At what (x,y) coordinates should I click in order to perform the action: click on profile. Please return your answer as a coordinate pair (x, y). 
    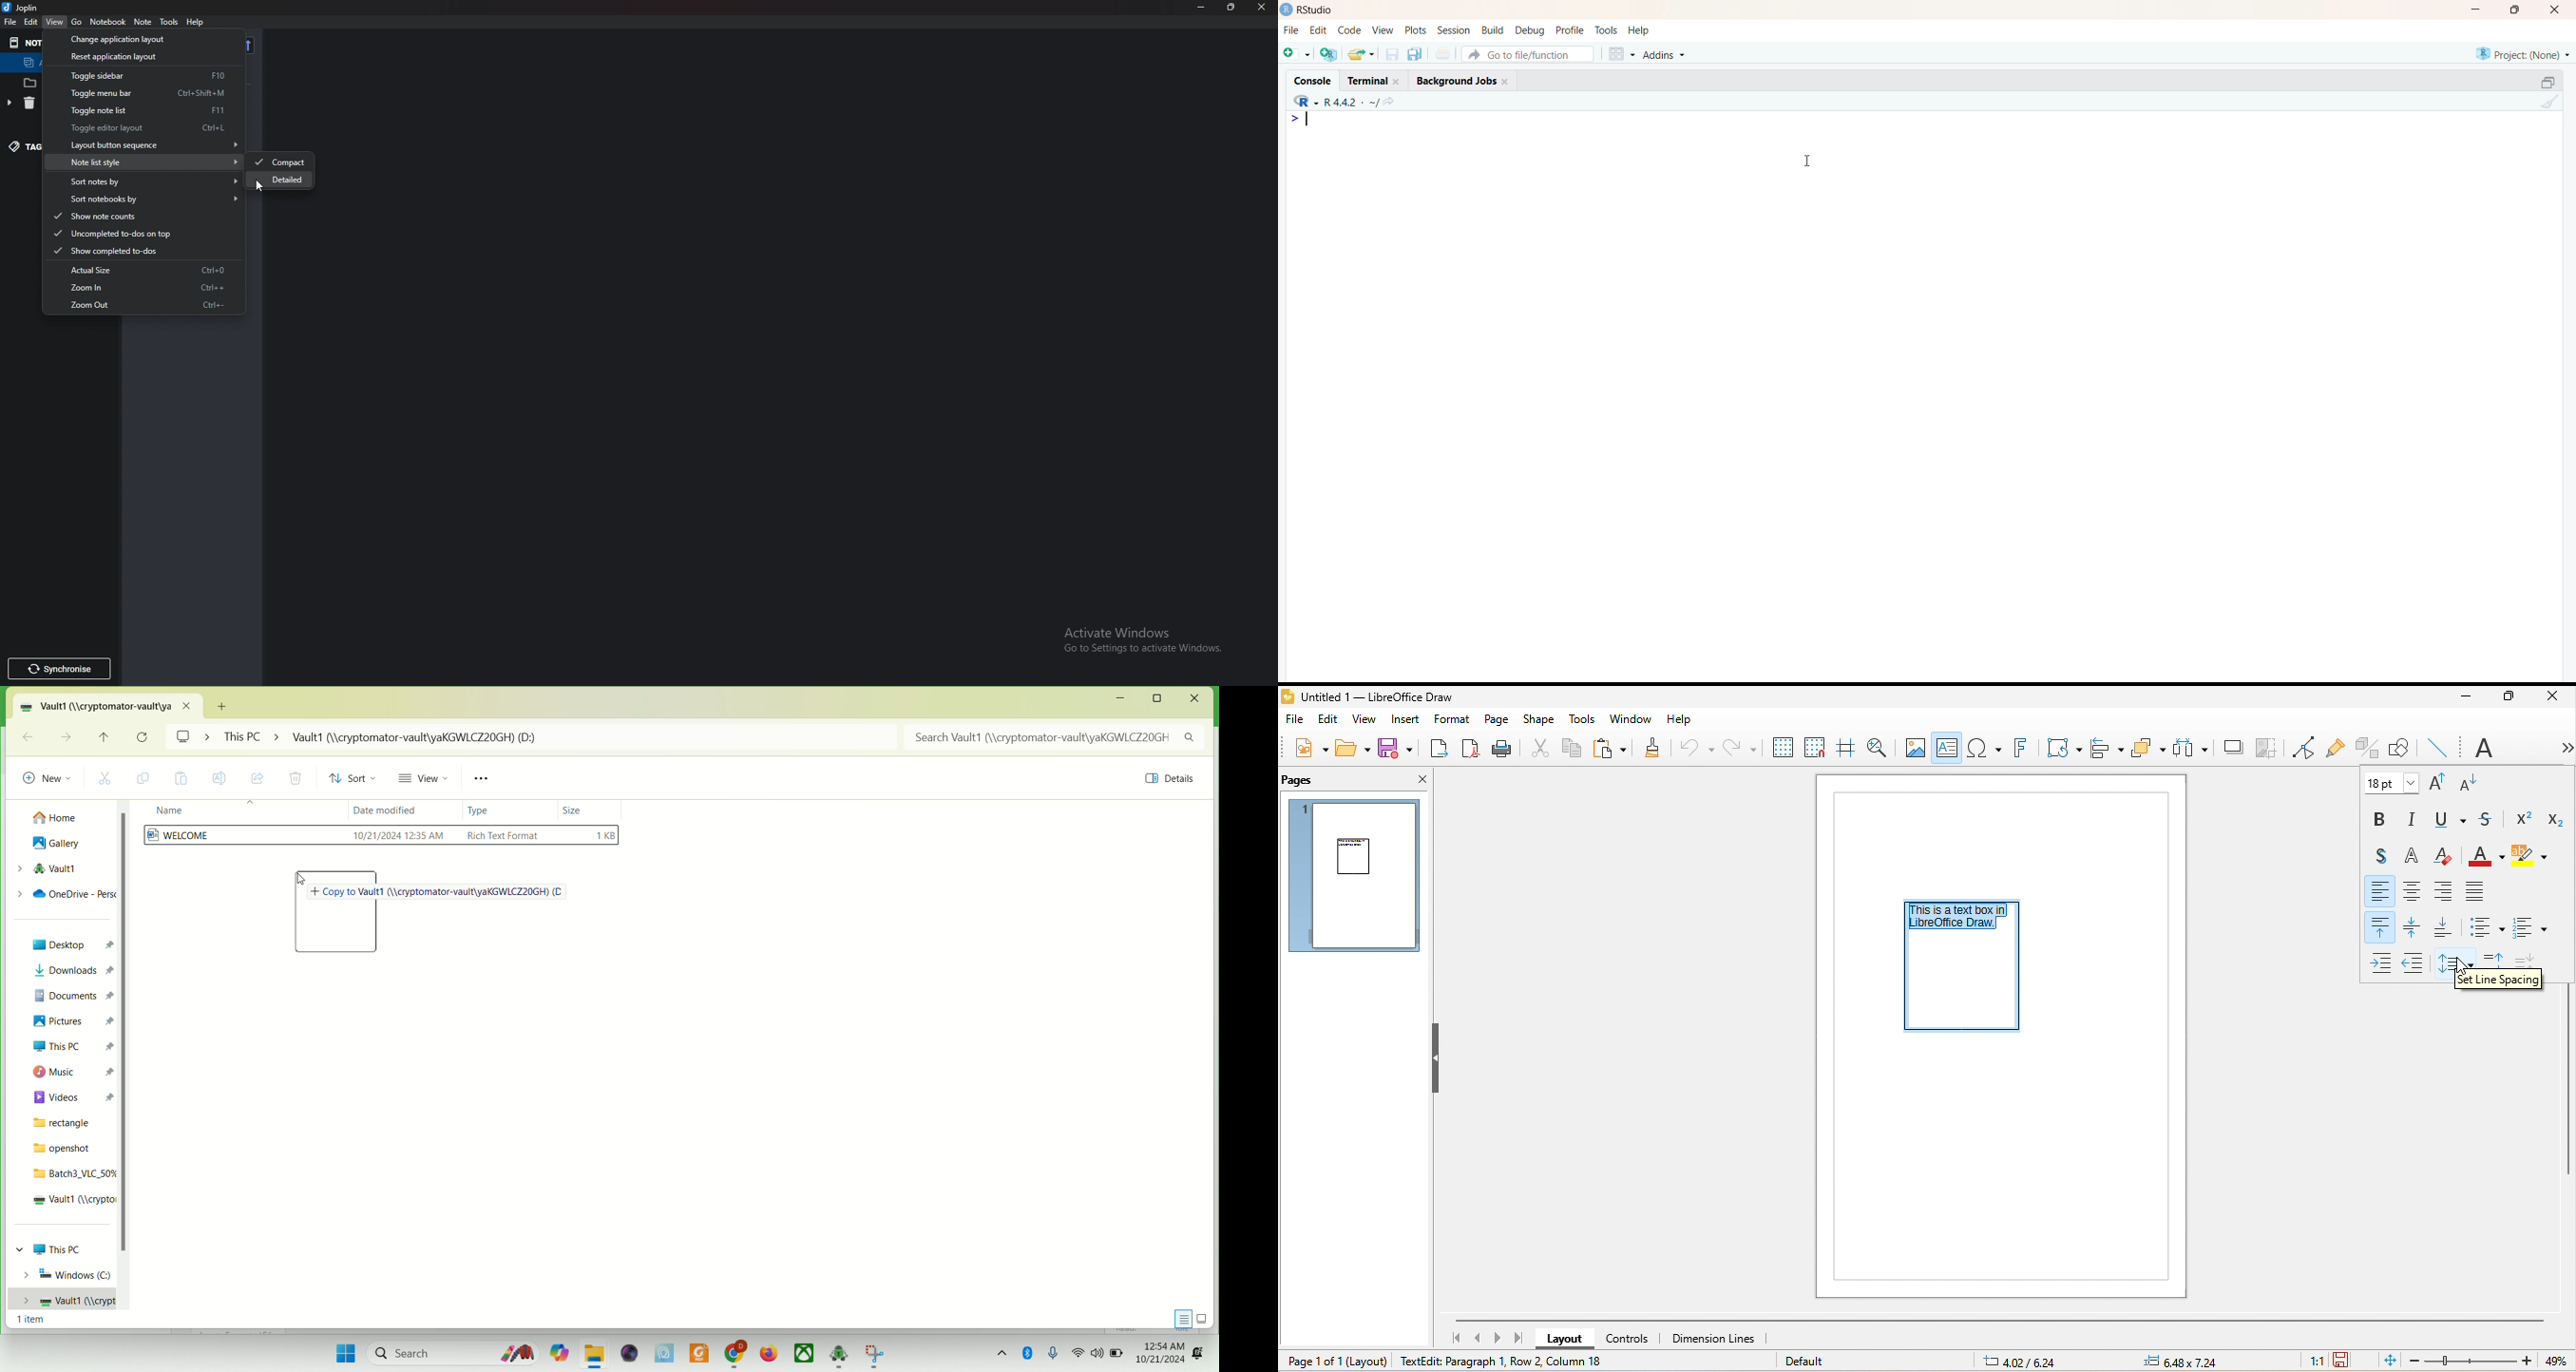
    Looking at the image, I should click on (1571, 30).